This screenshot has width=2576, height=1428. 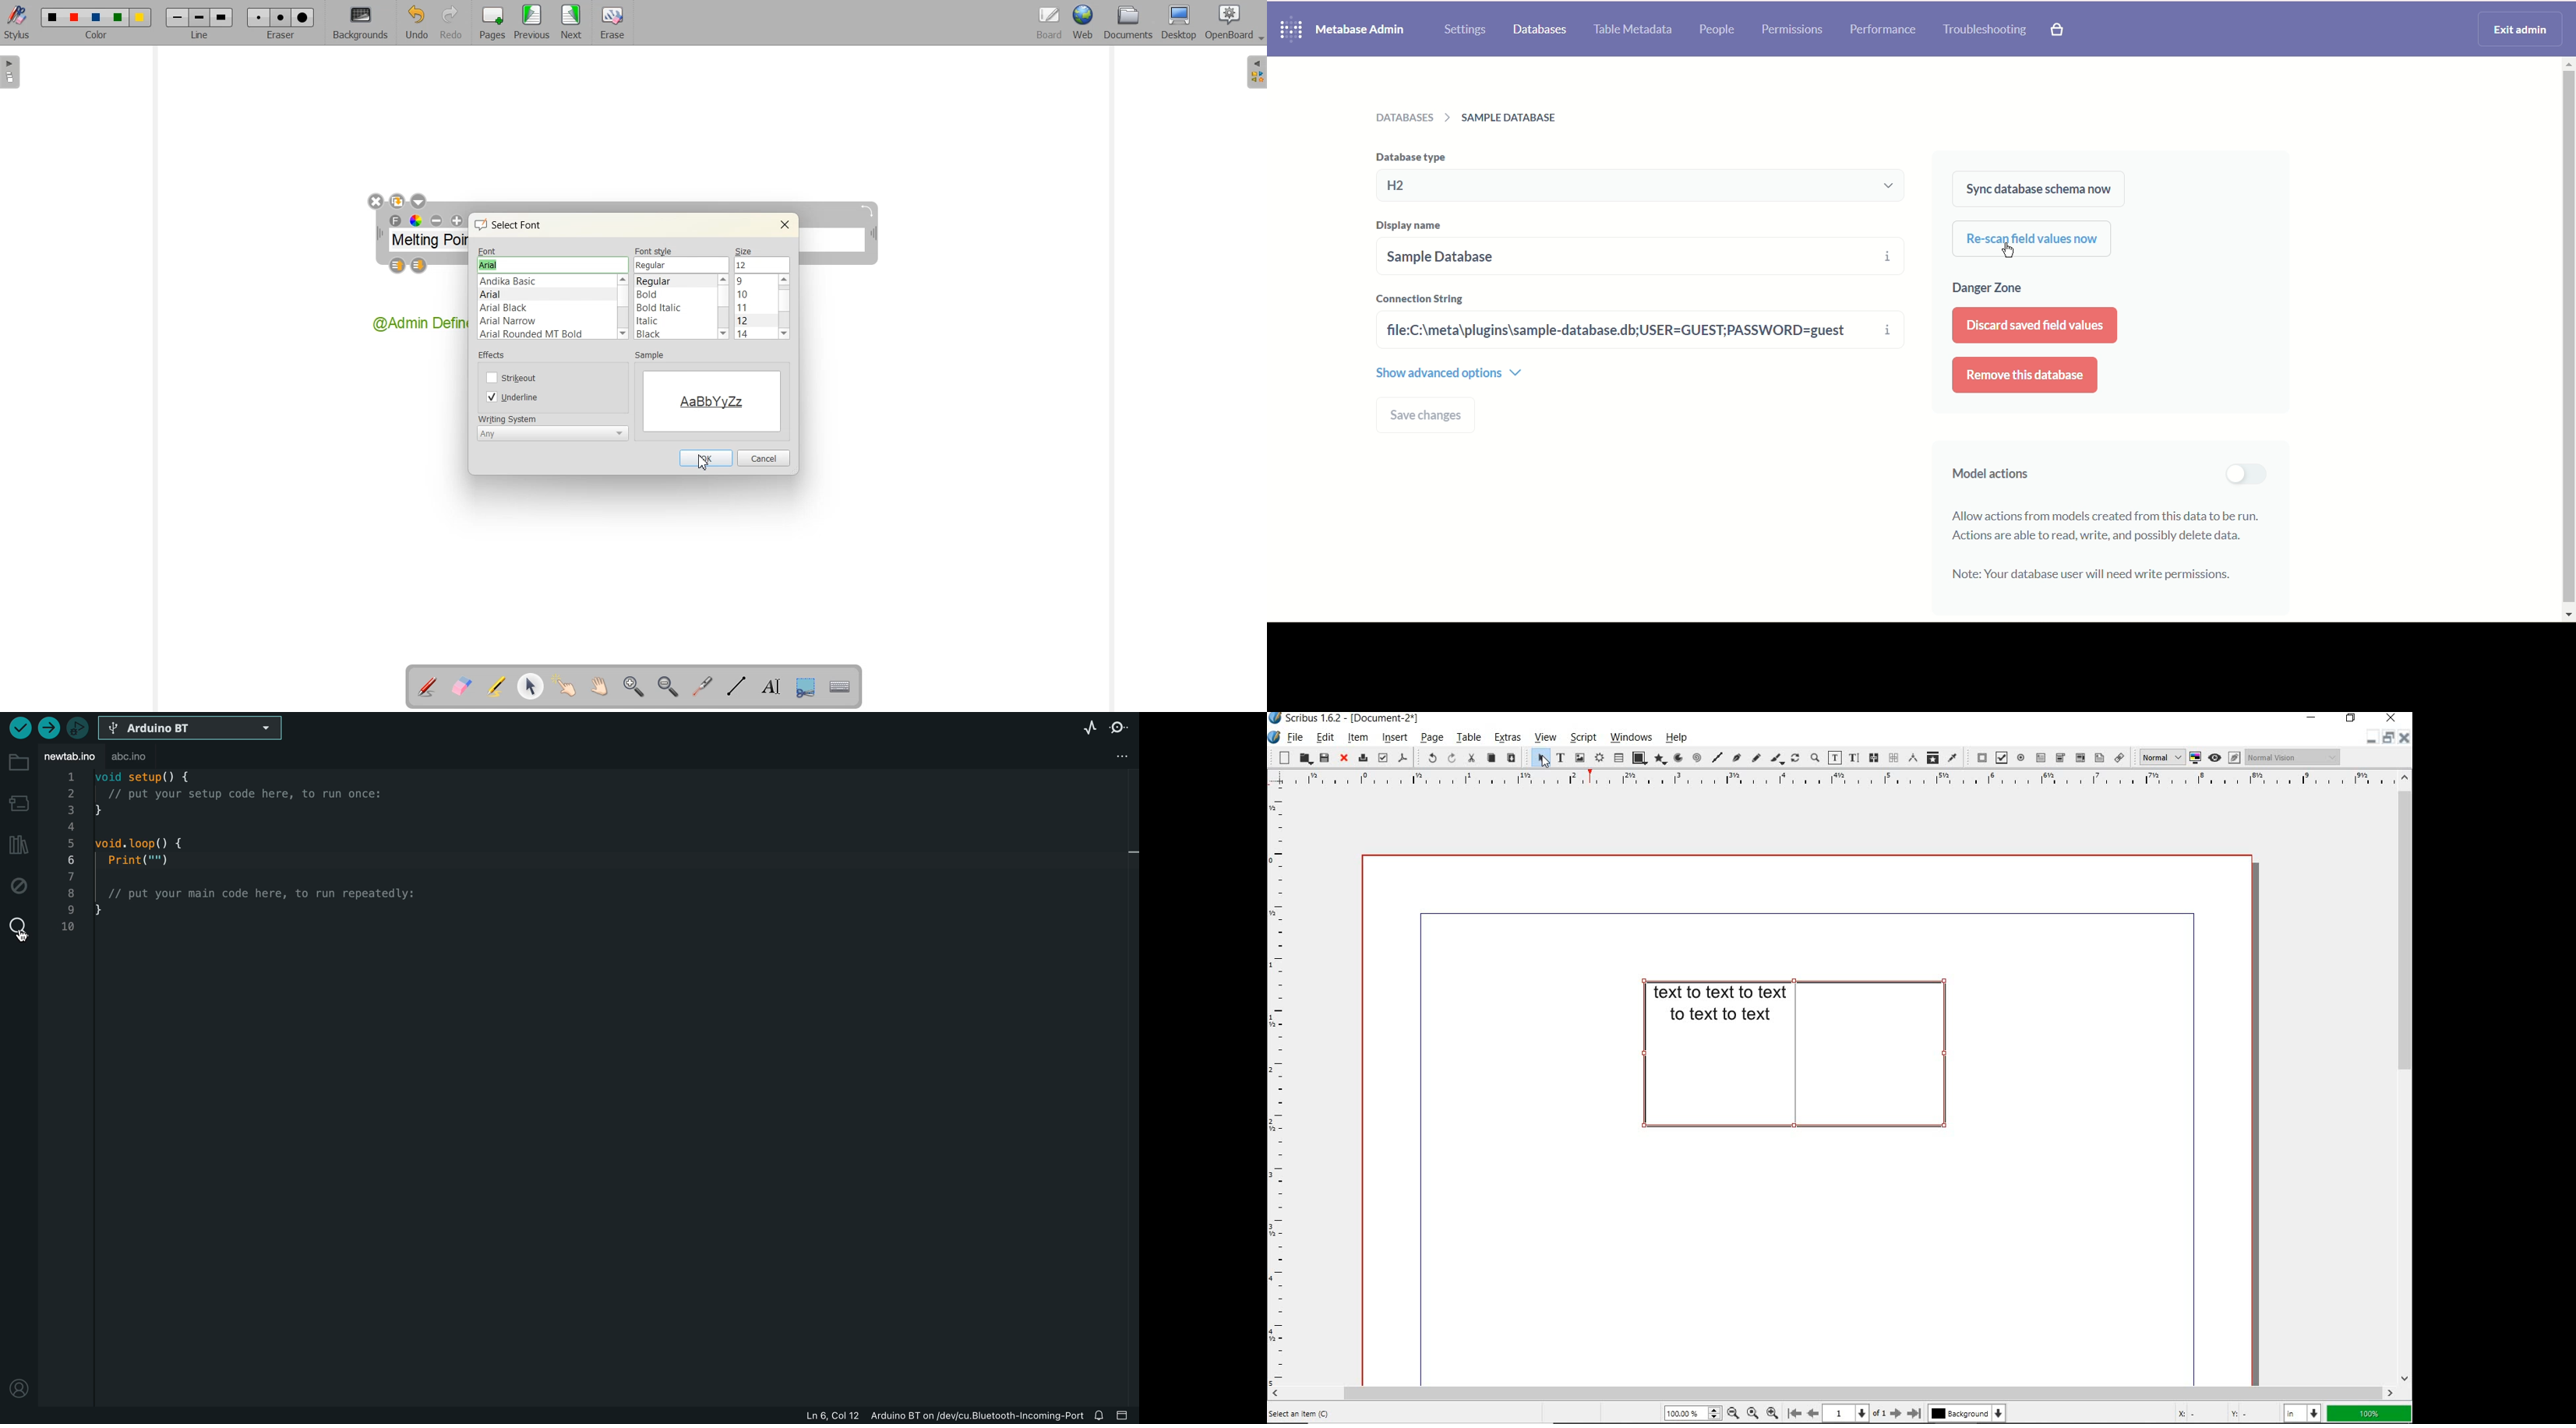 What do you see at coordinates (418, 201) in the screenshot?
I see `Dropdown box` at bounding box center [418, 201].